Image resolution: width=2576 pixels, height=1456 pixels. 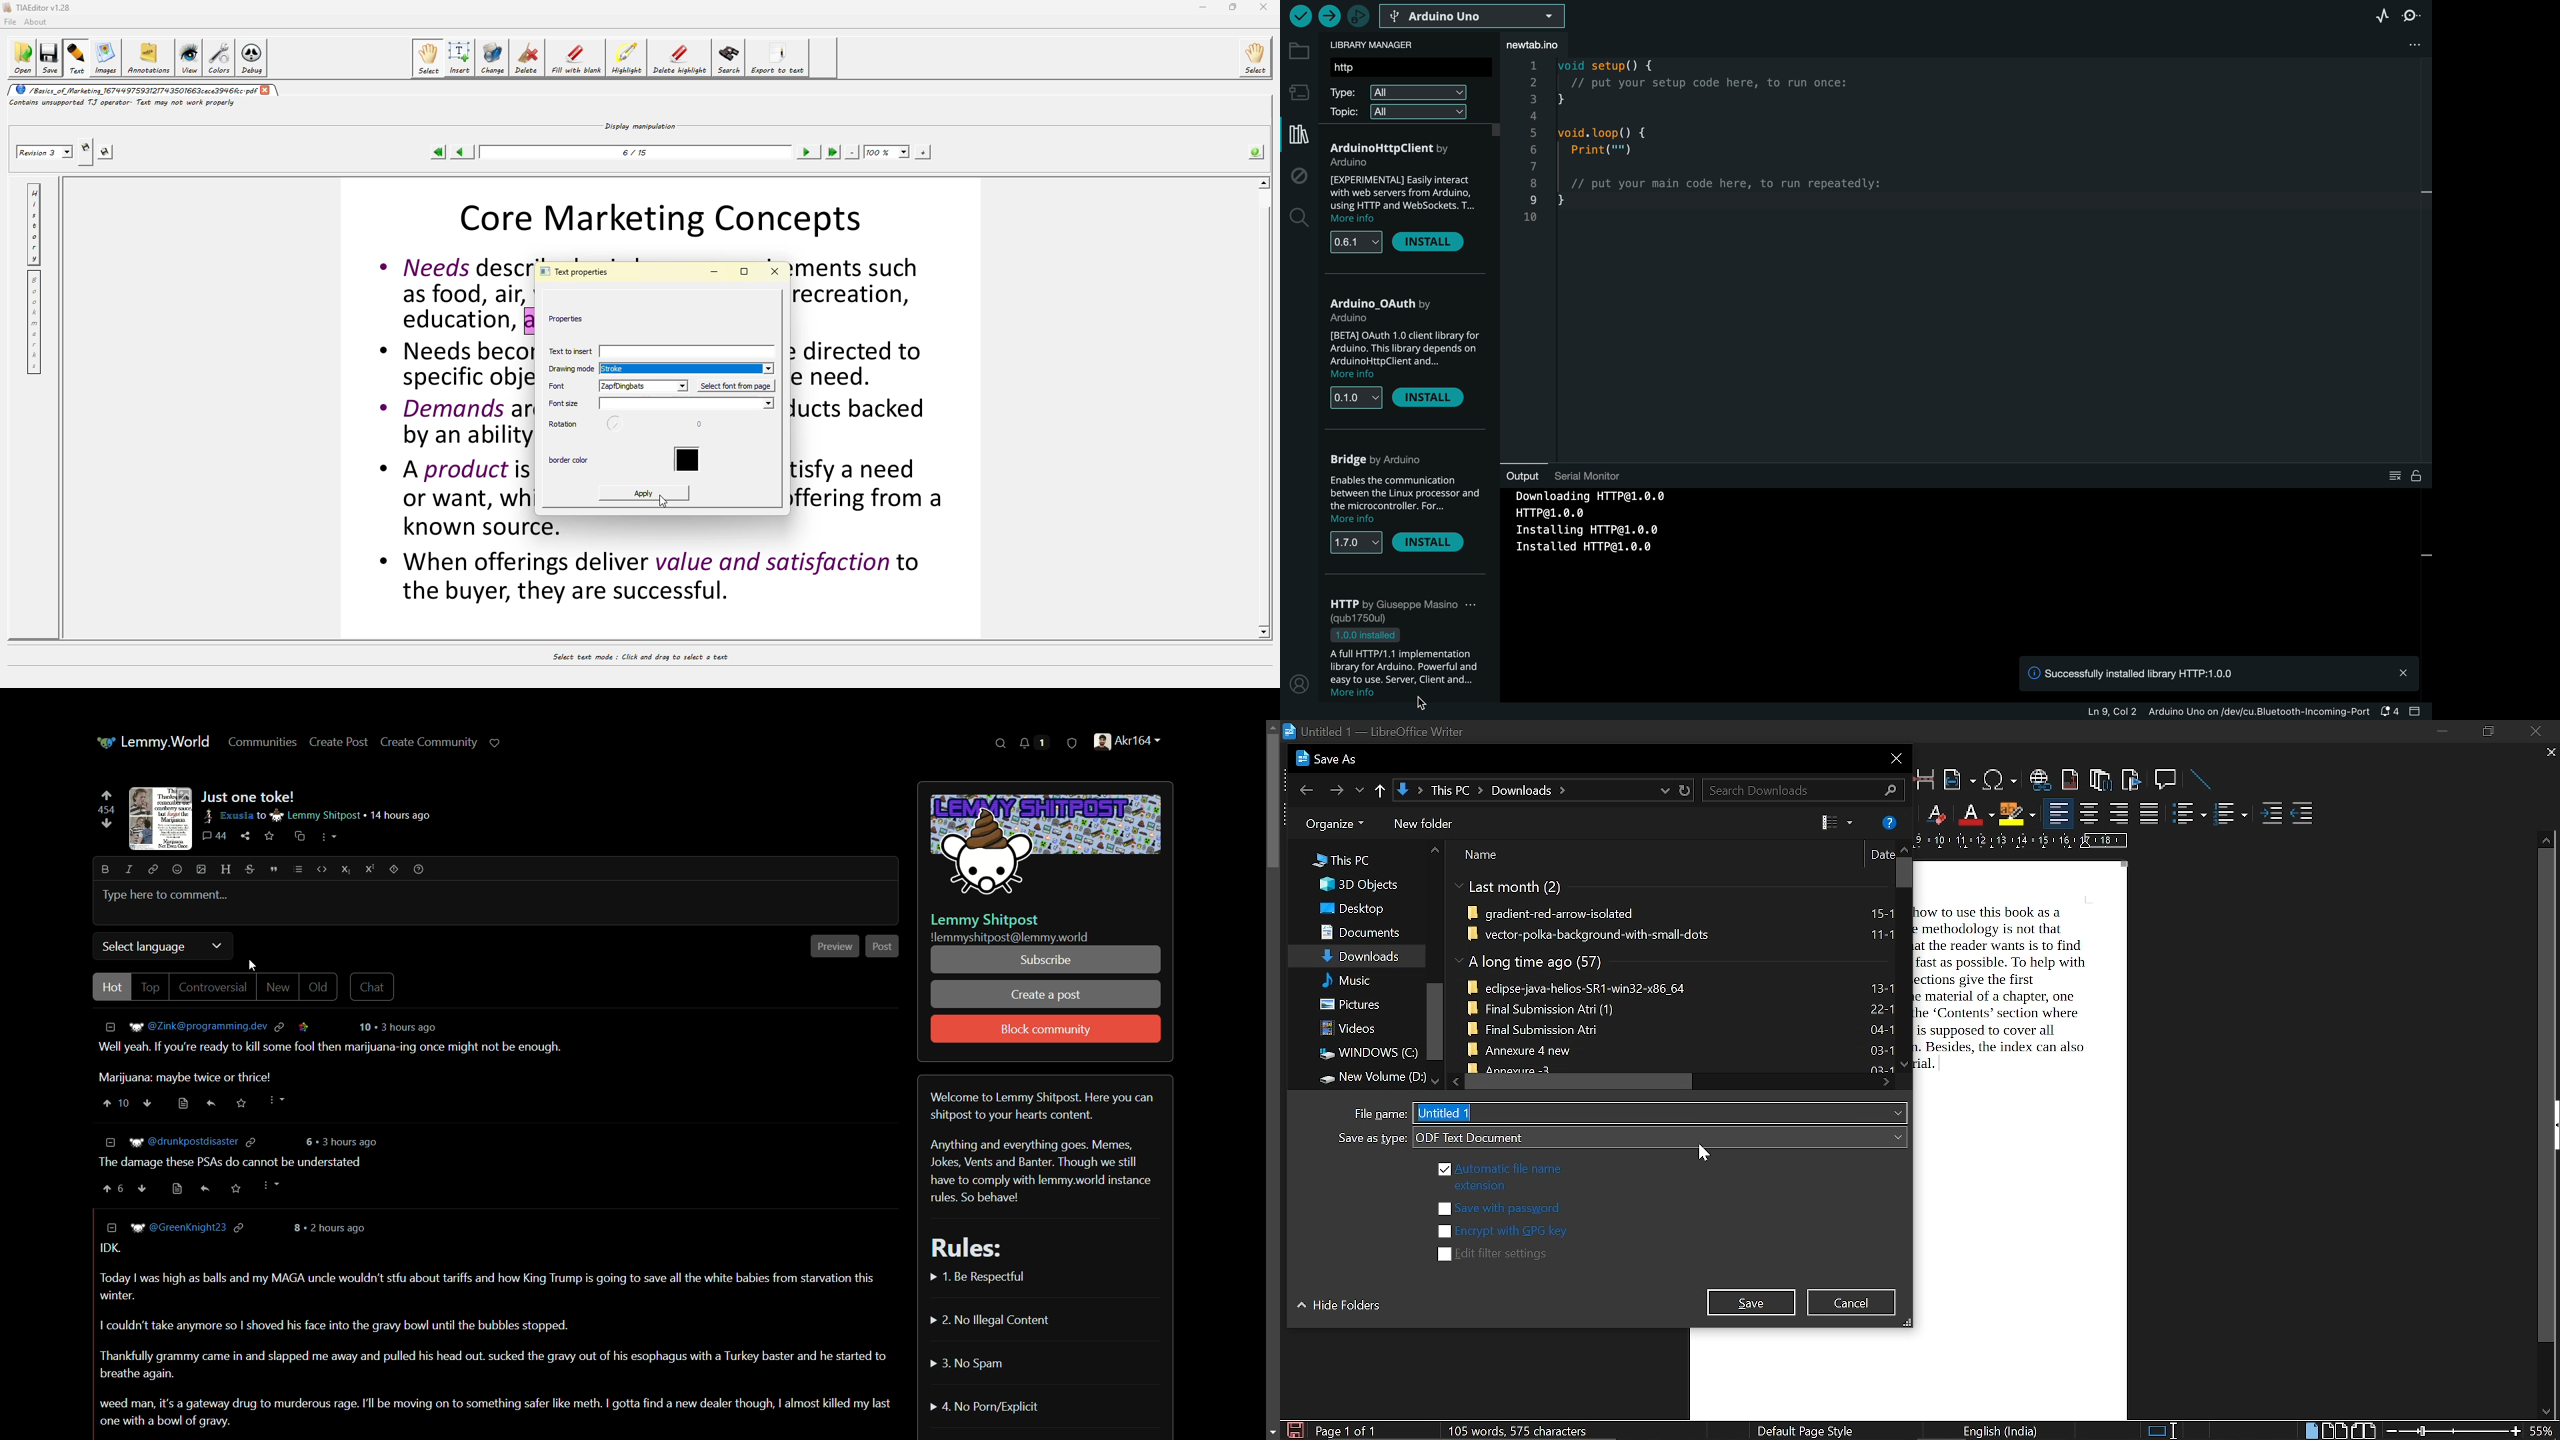 I want to click on previous location, so click(x=1360, y=788).